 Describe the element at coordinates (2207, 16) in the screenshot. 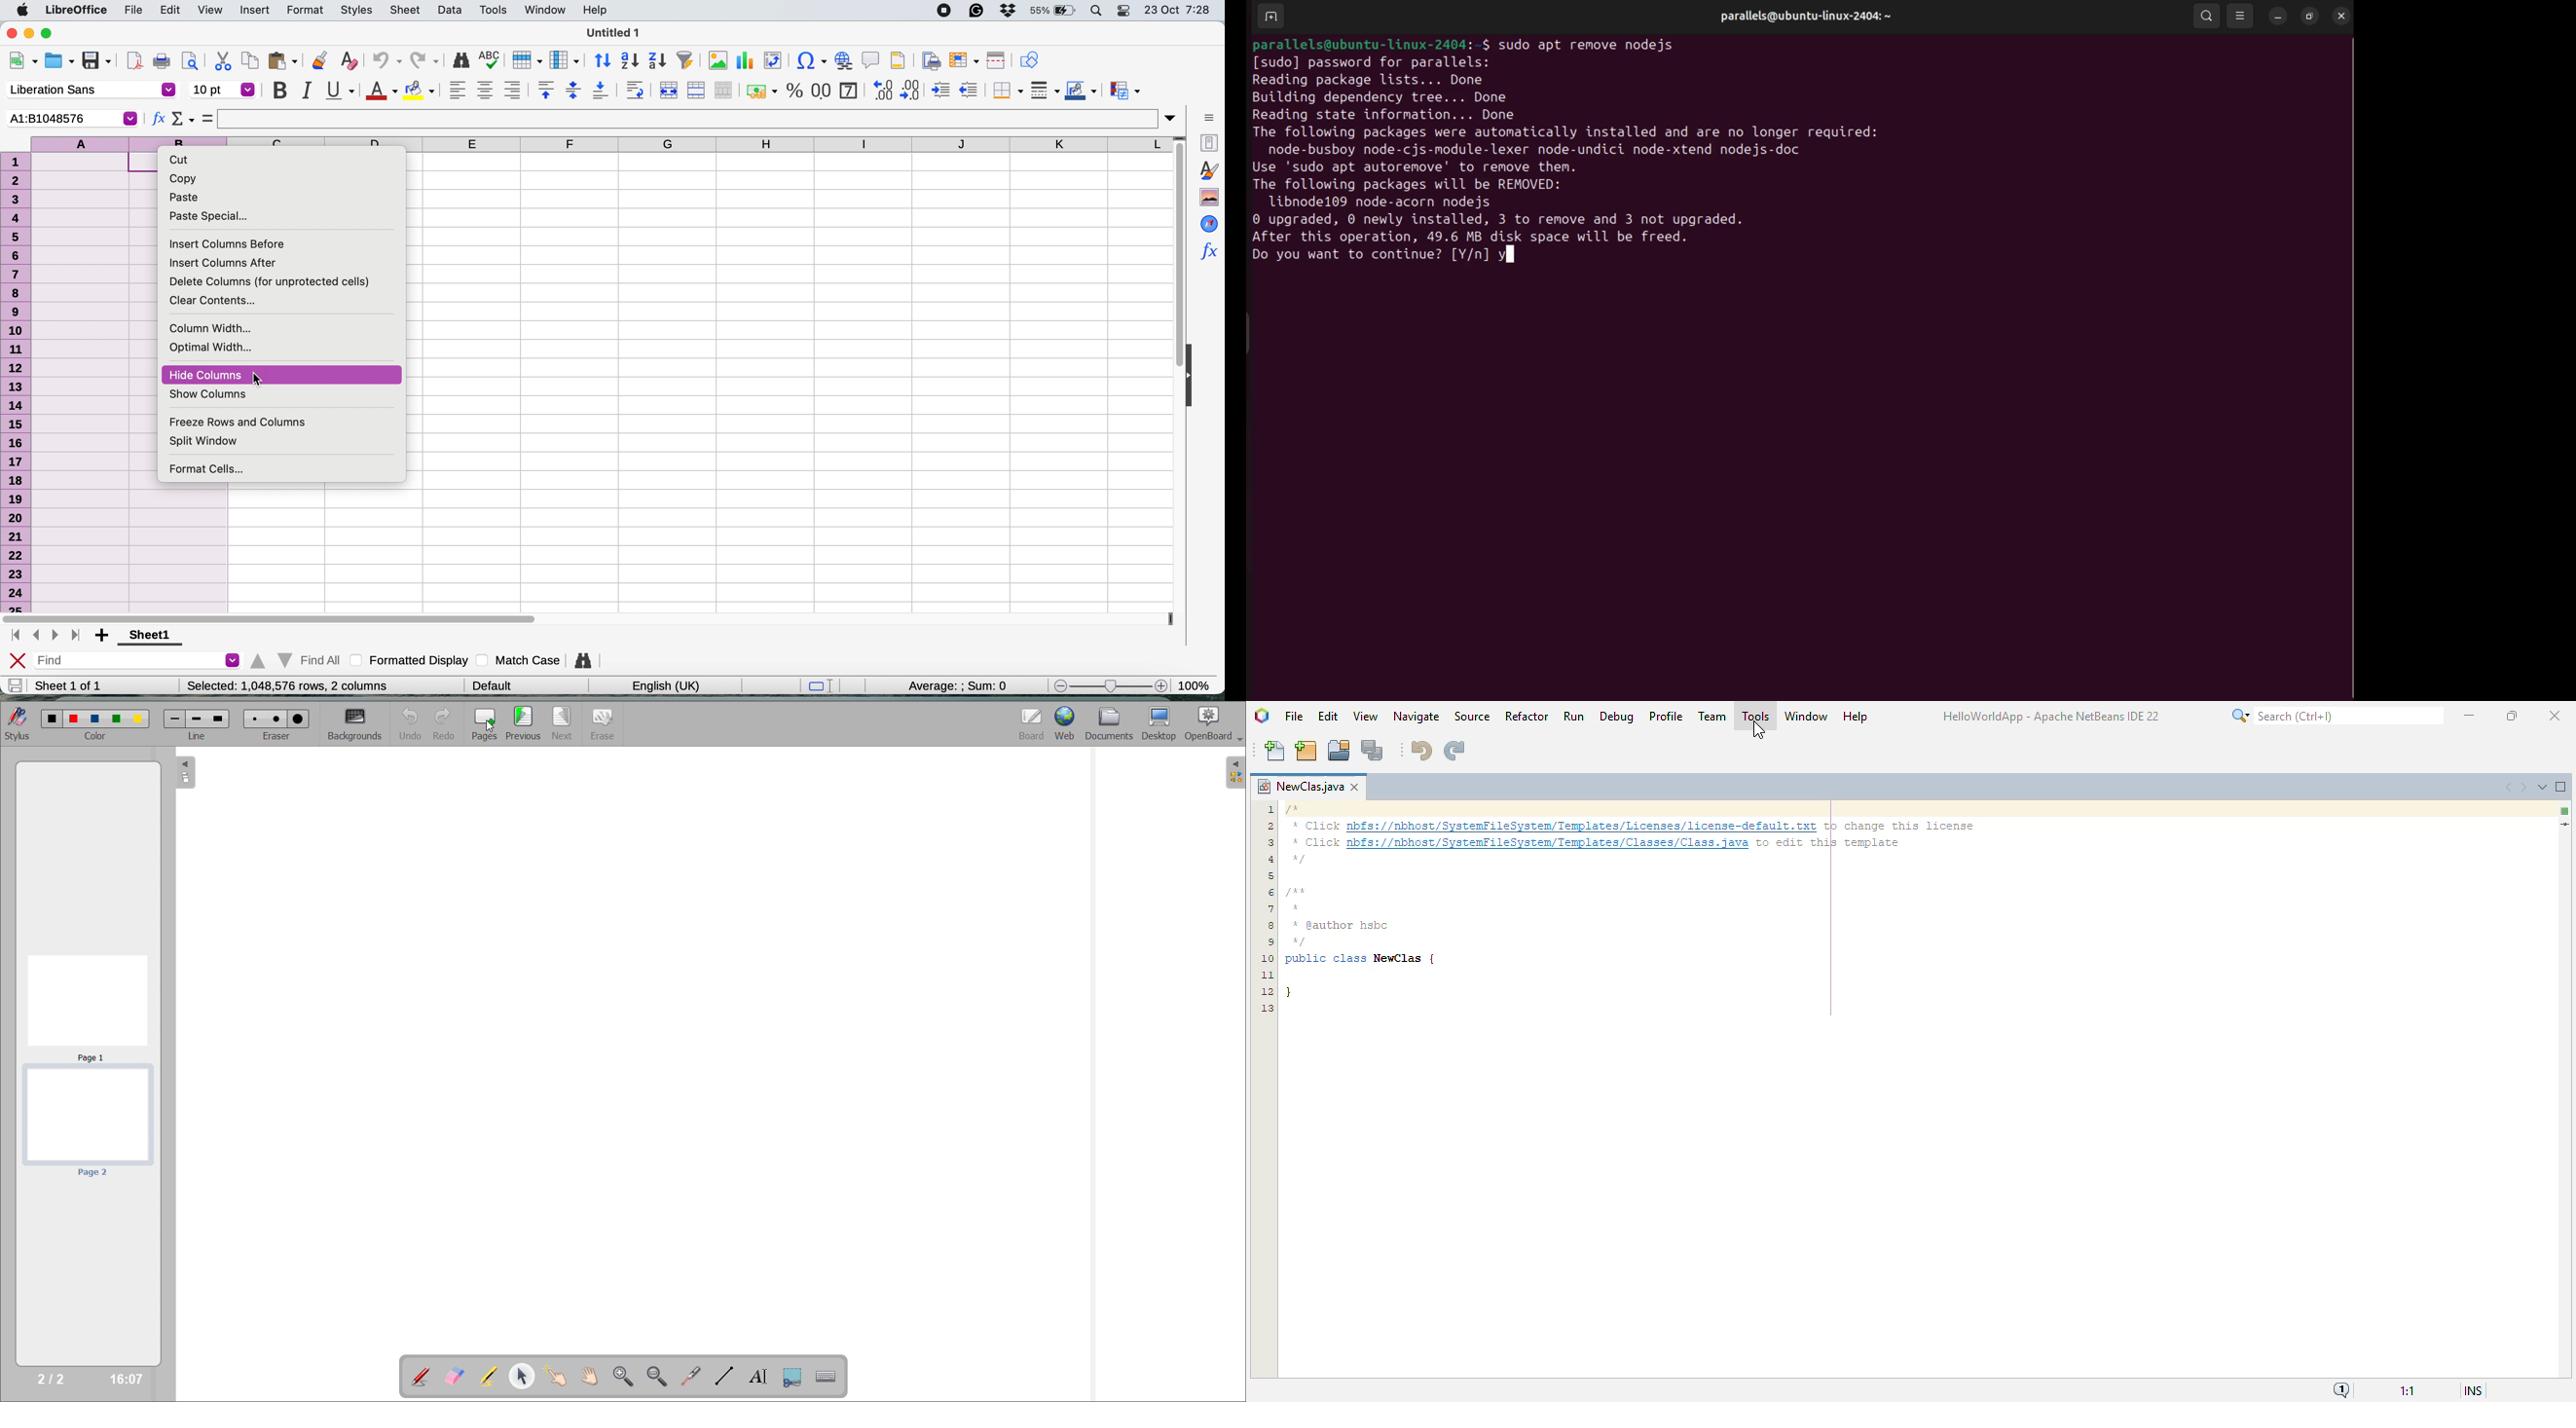

I see `search` at that location.